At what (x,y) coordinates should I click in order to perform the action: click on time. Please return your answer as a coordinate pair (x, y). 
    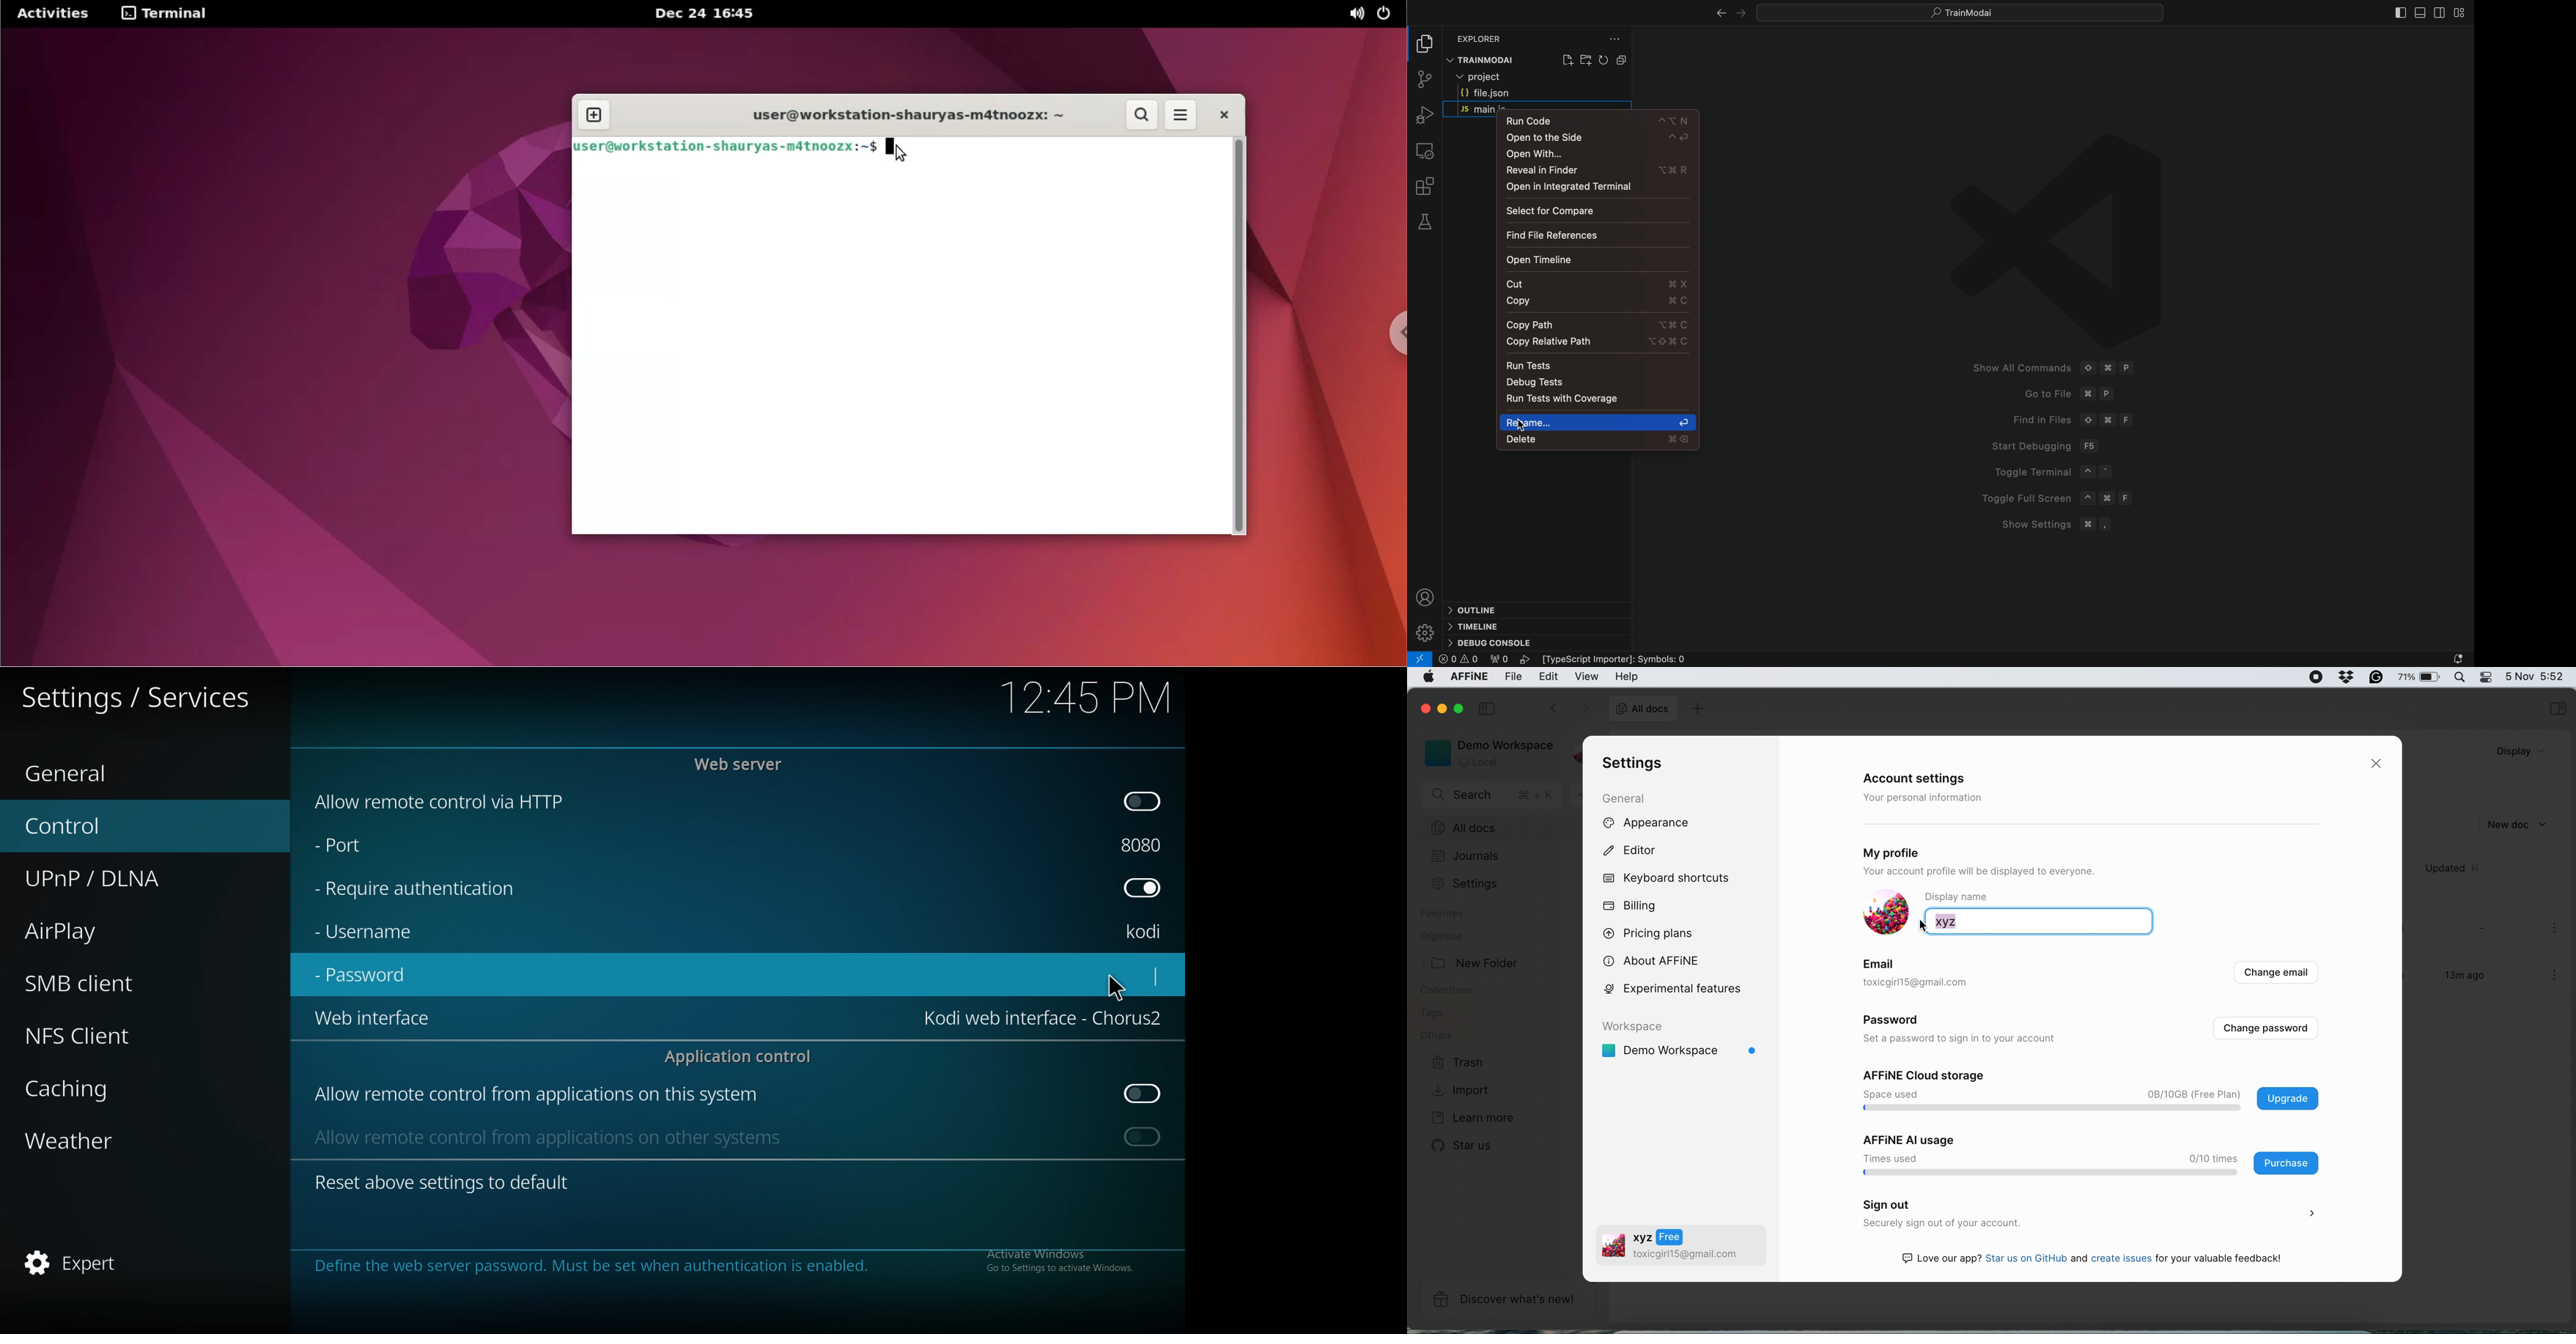
    Looking at the image, I should click on (1084, 697).